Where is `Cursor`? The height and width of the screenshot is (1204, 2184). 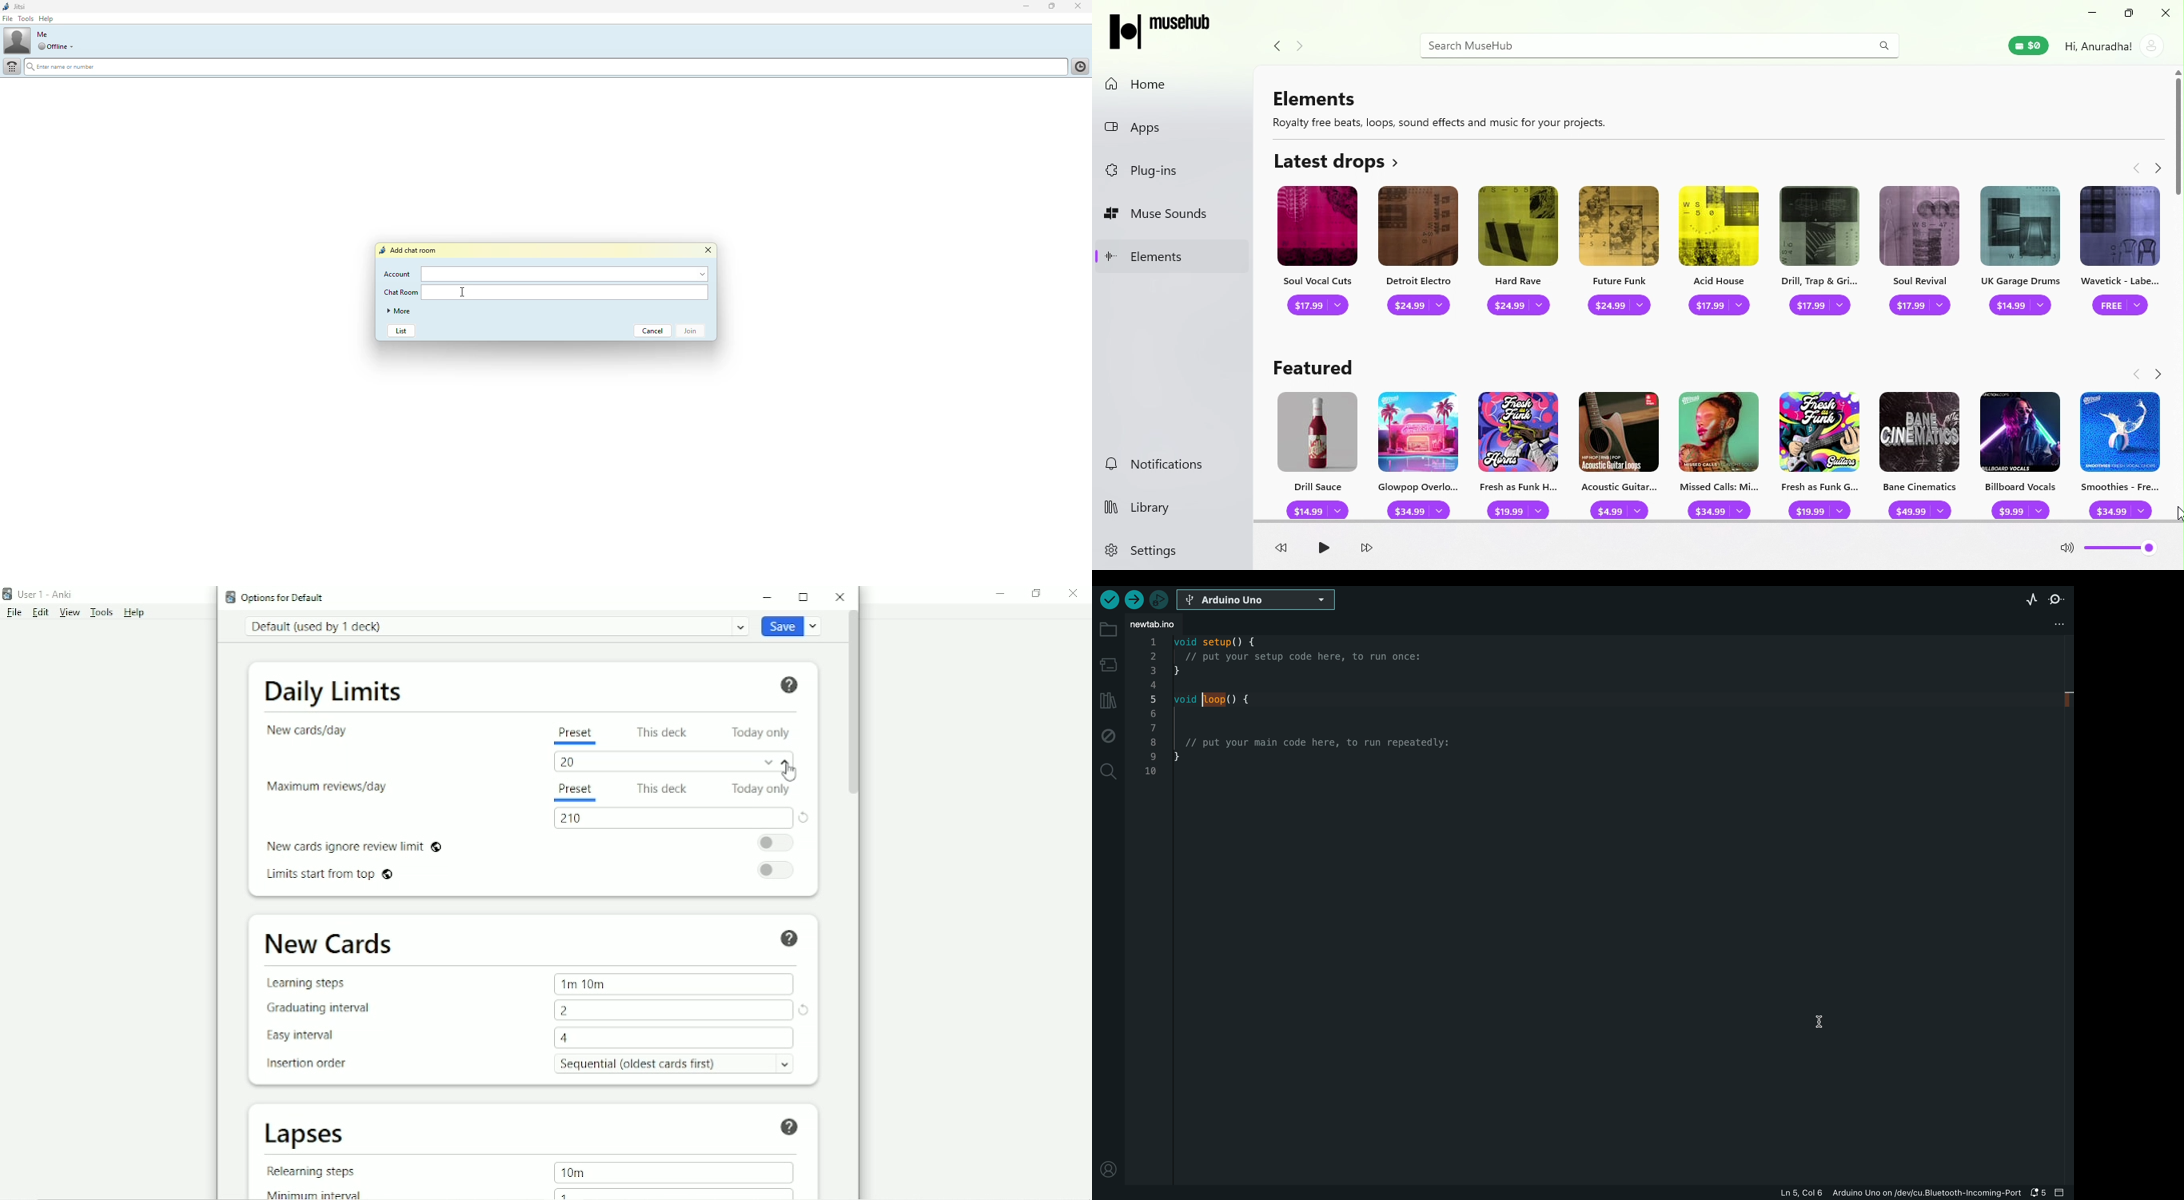
Cursor is located at coordinates (788, 773).